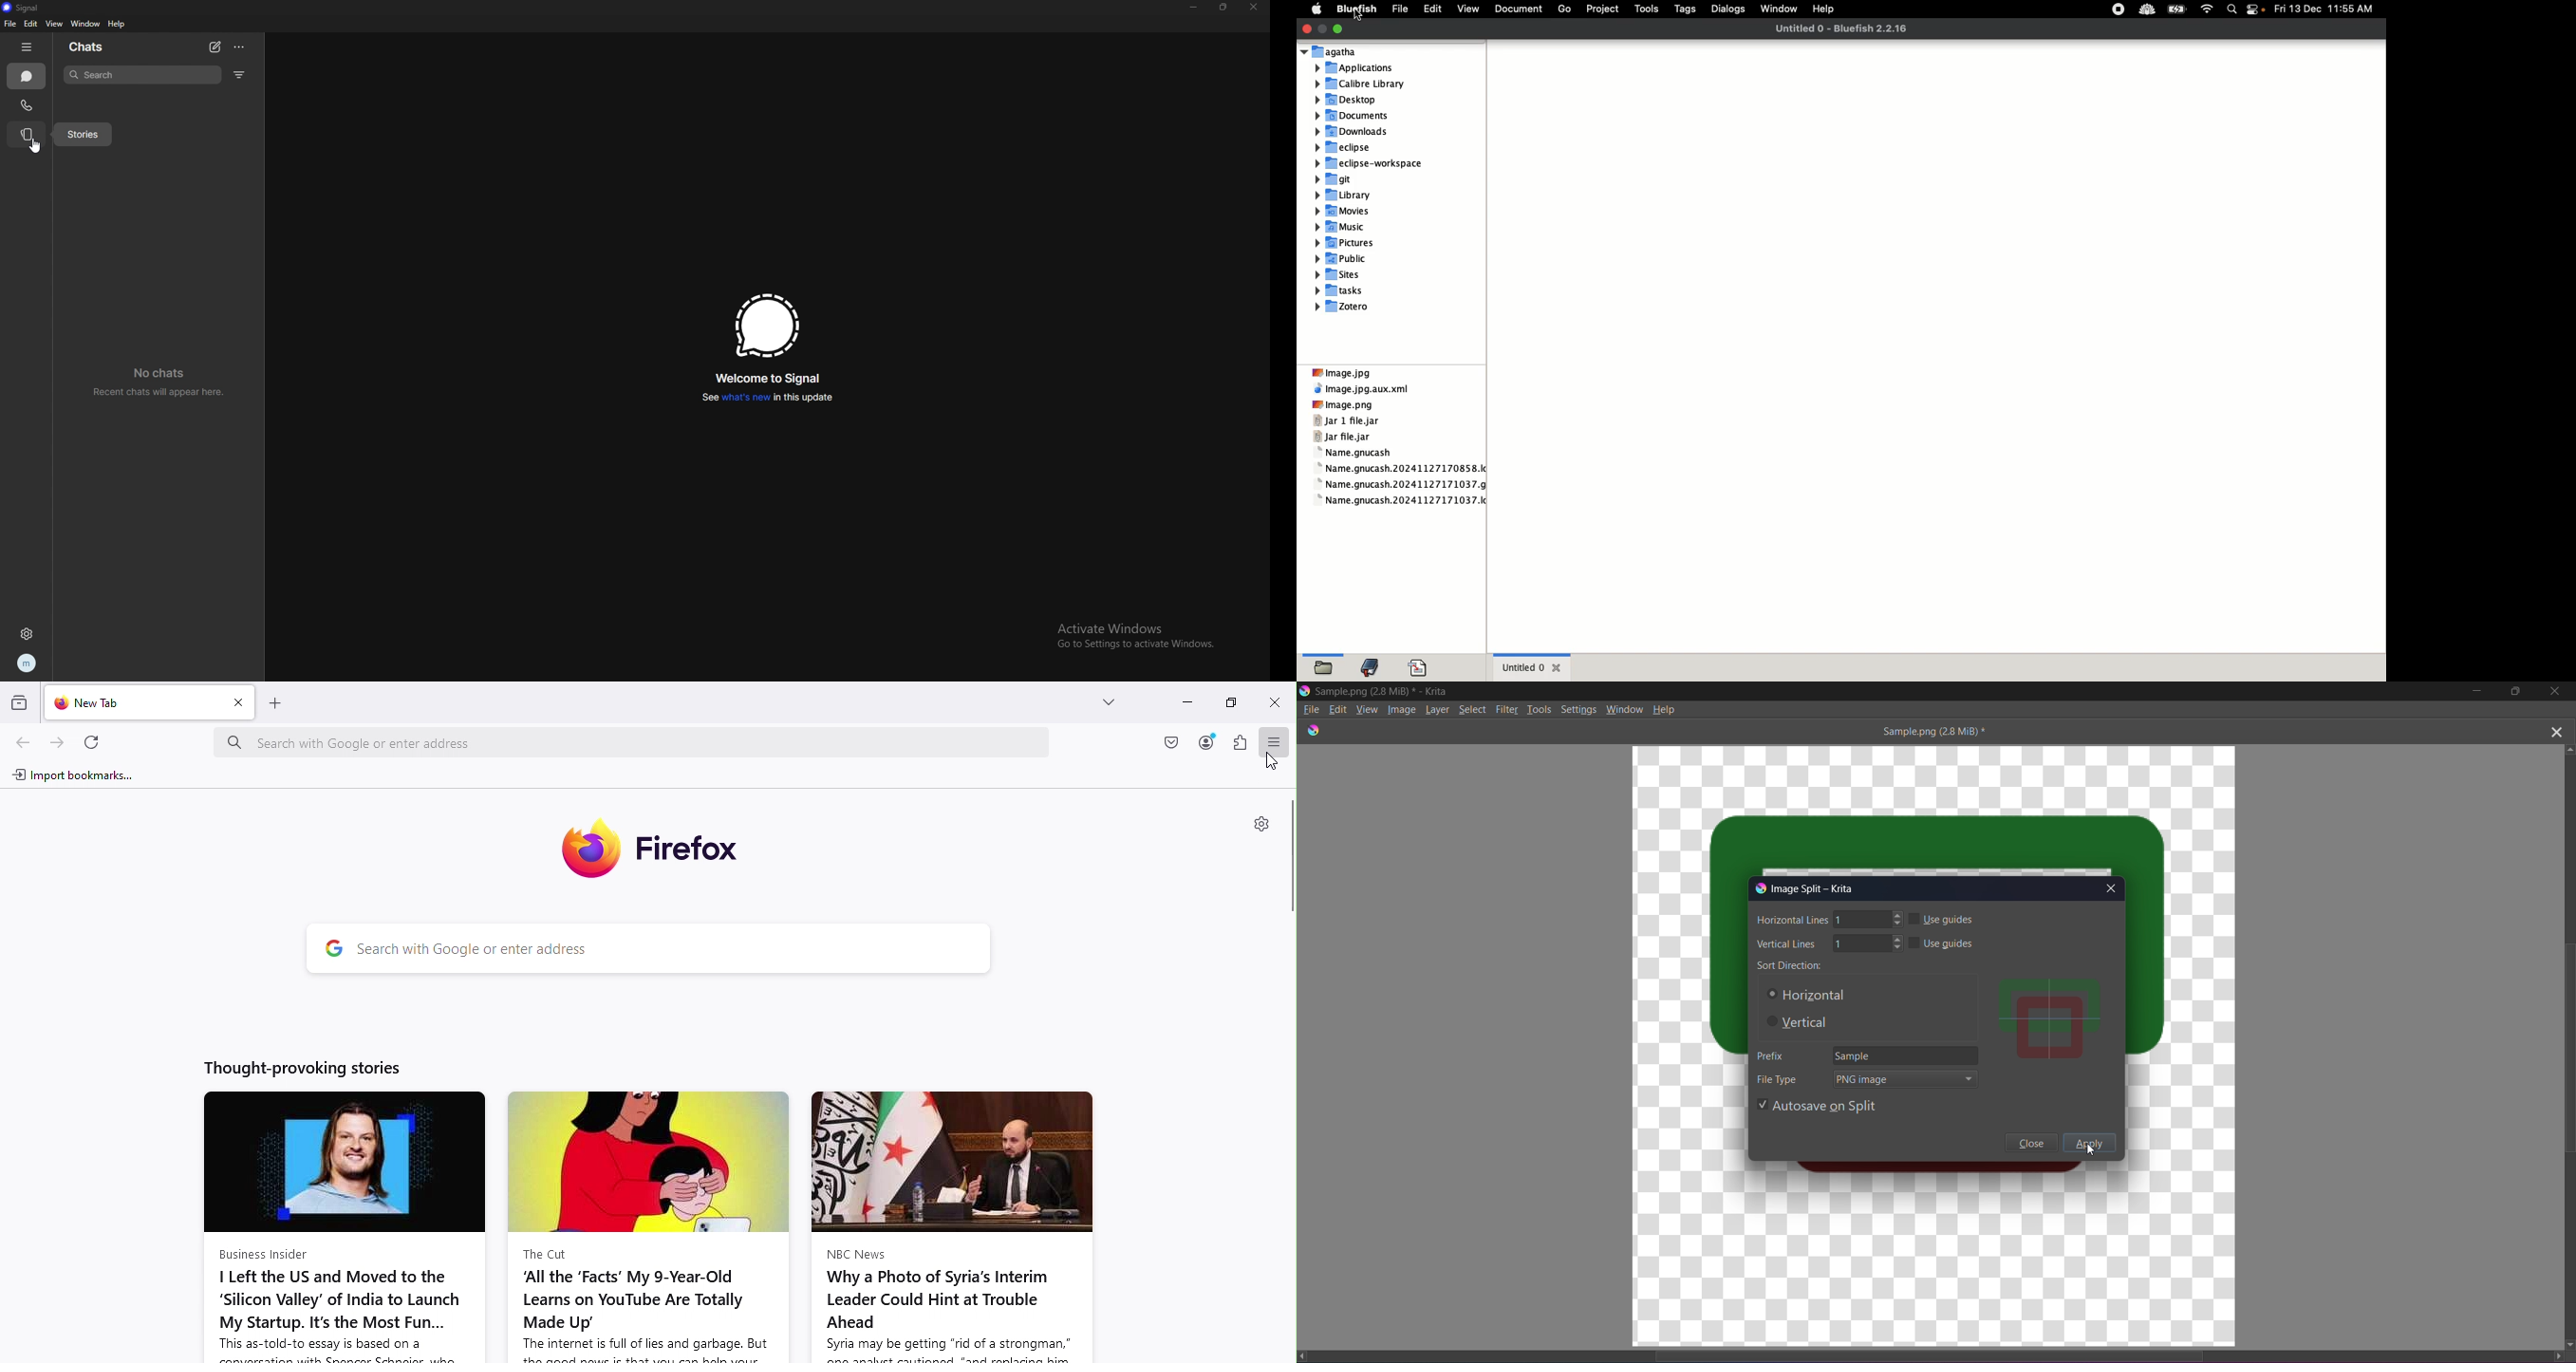 The image size is (2576, 1372). What do you see at coordinates (764, 399) in the screenshot?
I see `see whats new in this update` at bounding box center [764, 399].